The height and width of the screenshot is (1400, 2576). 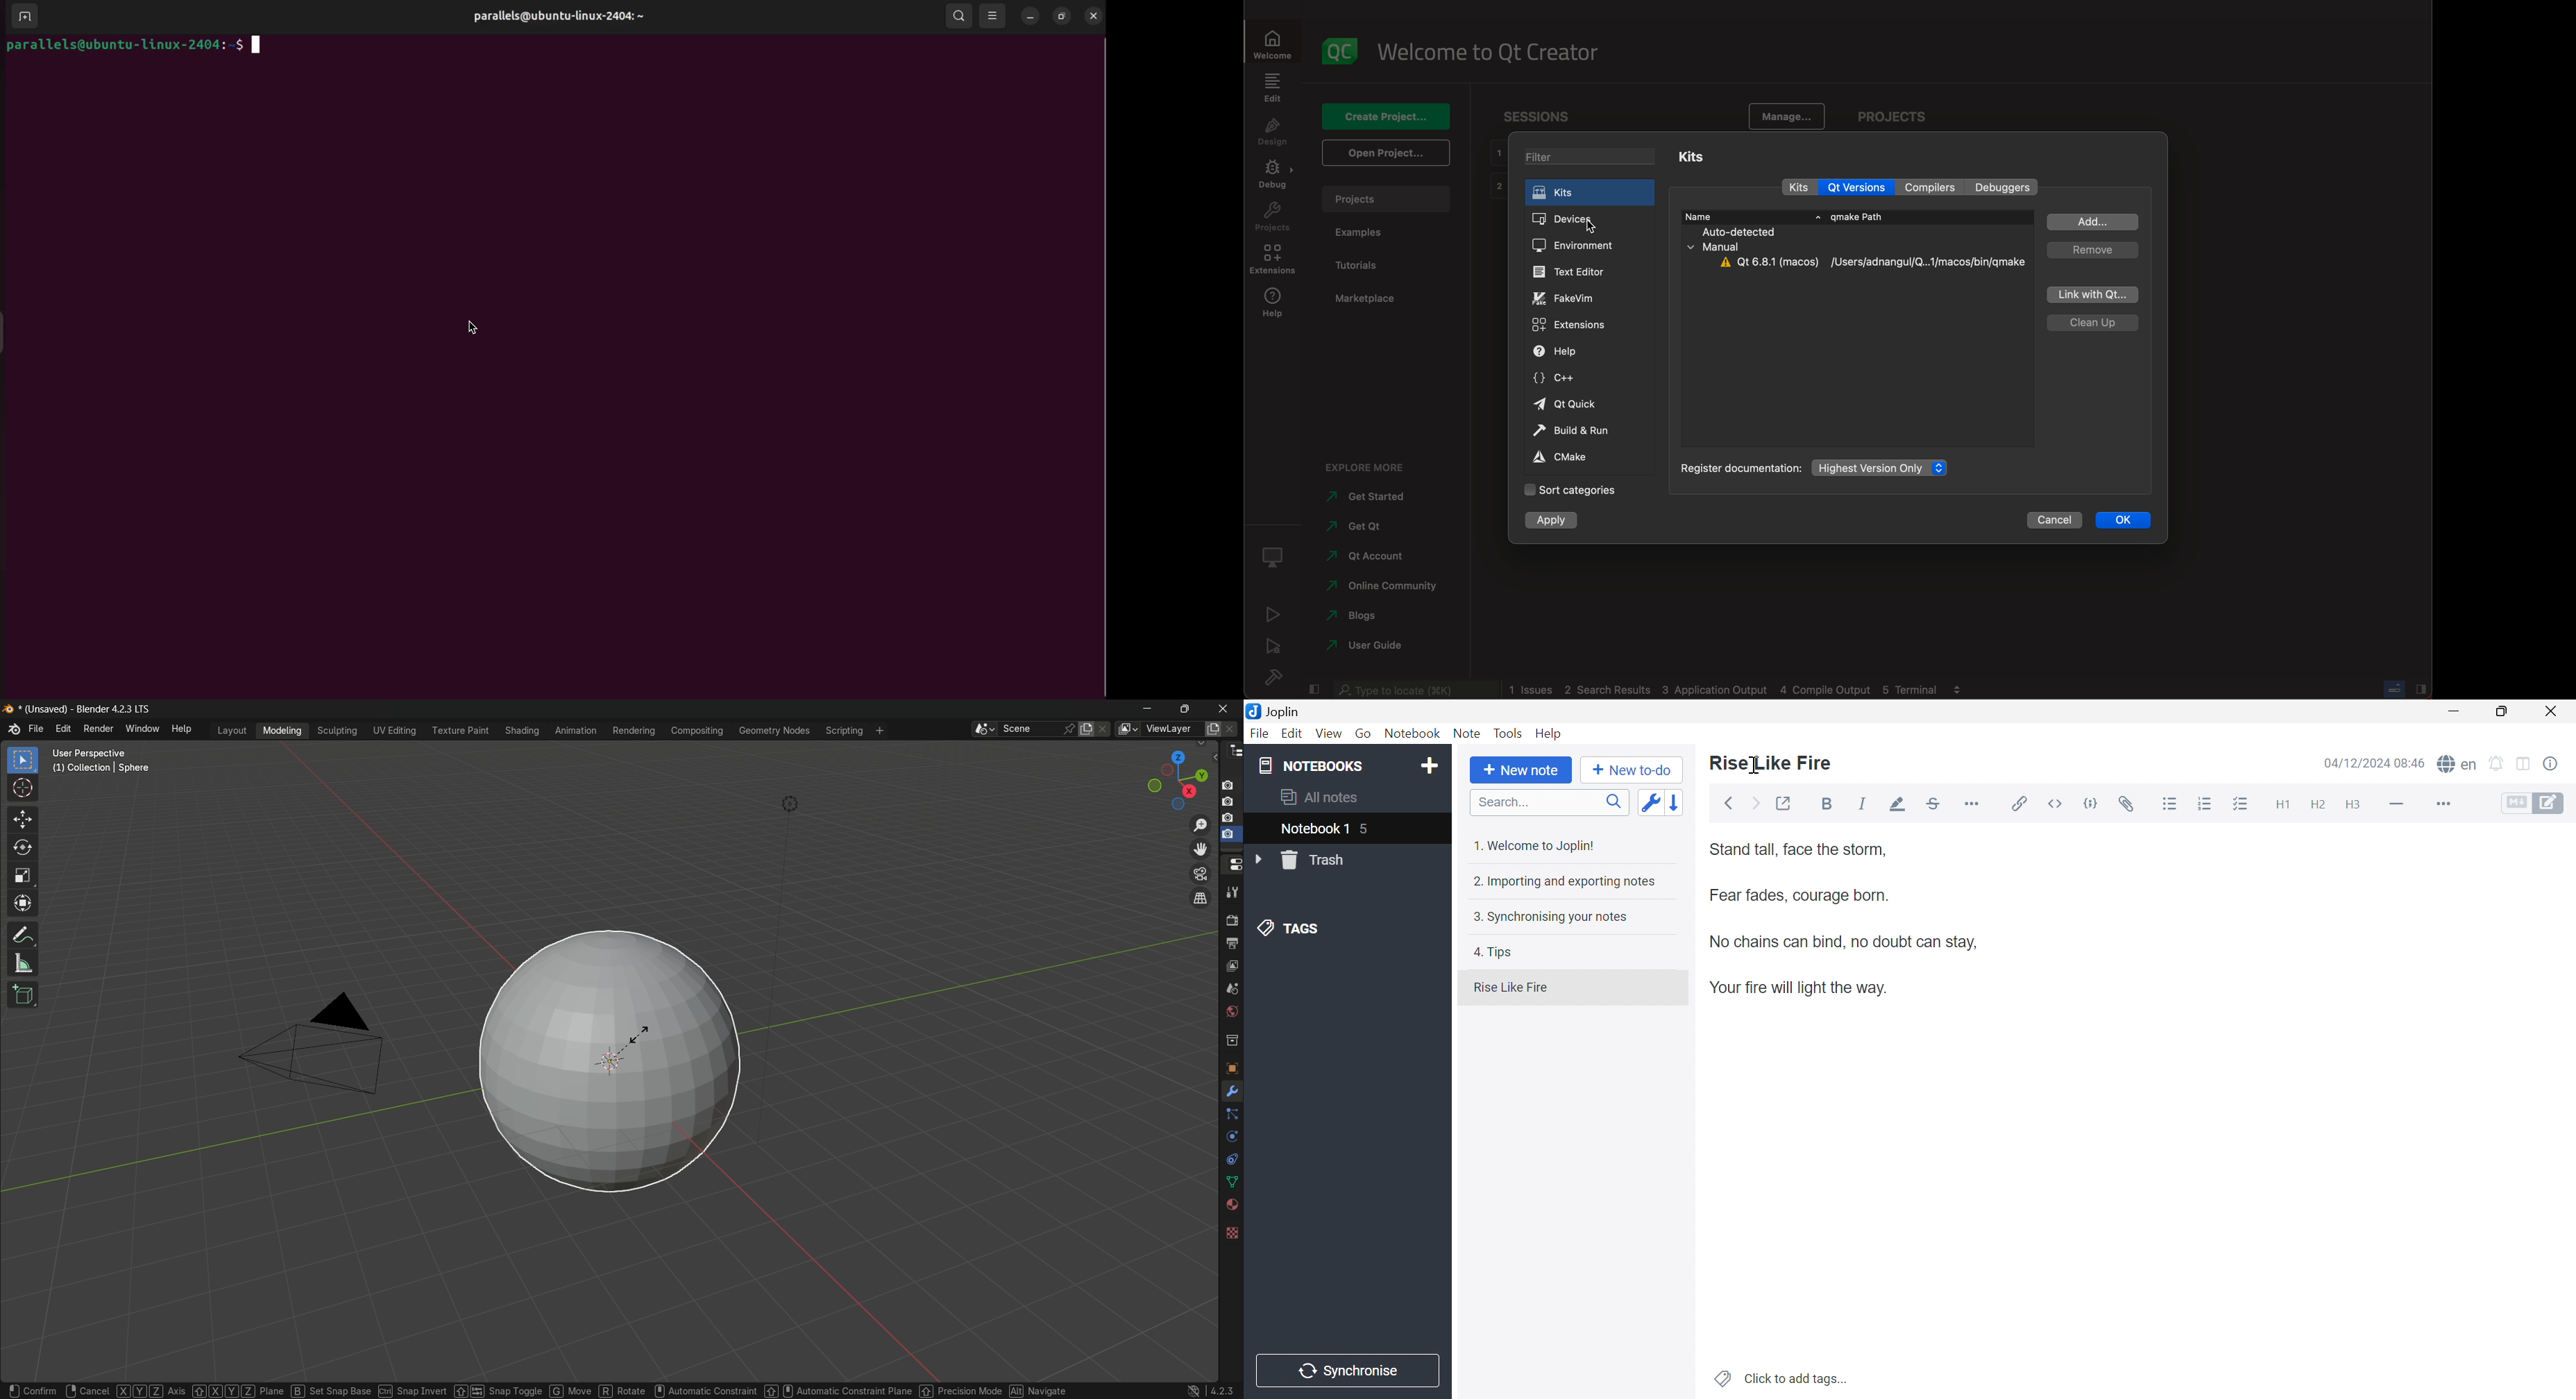 What do you see at coordinates (1491, 53) in the screenshot?
I see `welcome to Qt creator` at bounding box center [1491, 53].